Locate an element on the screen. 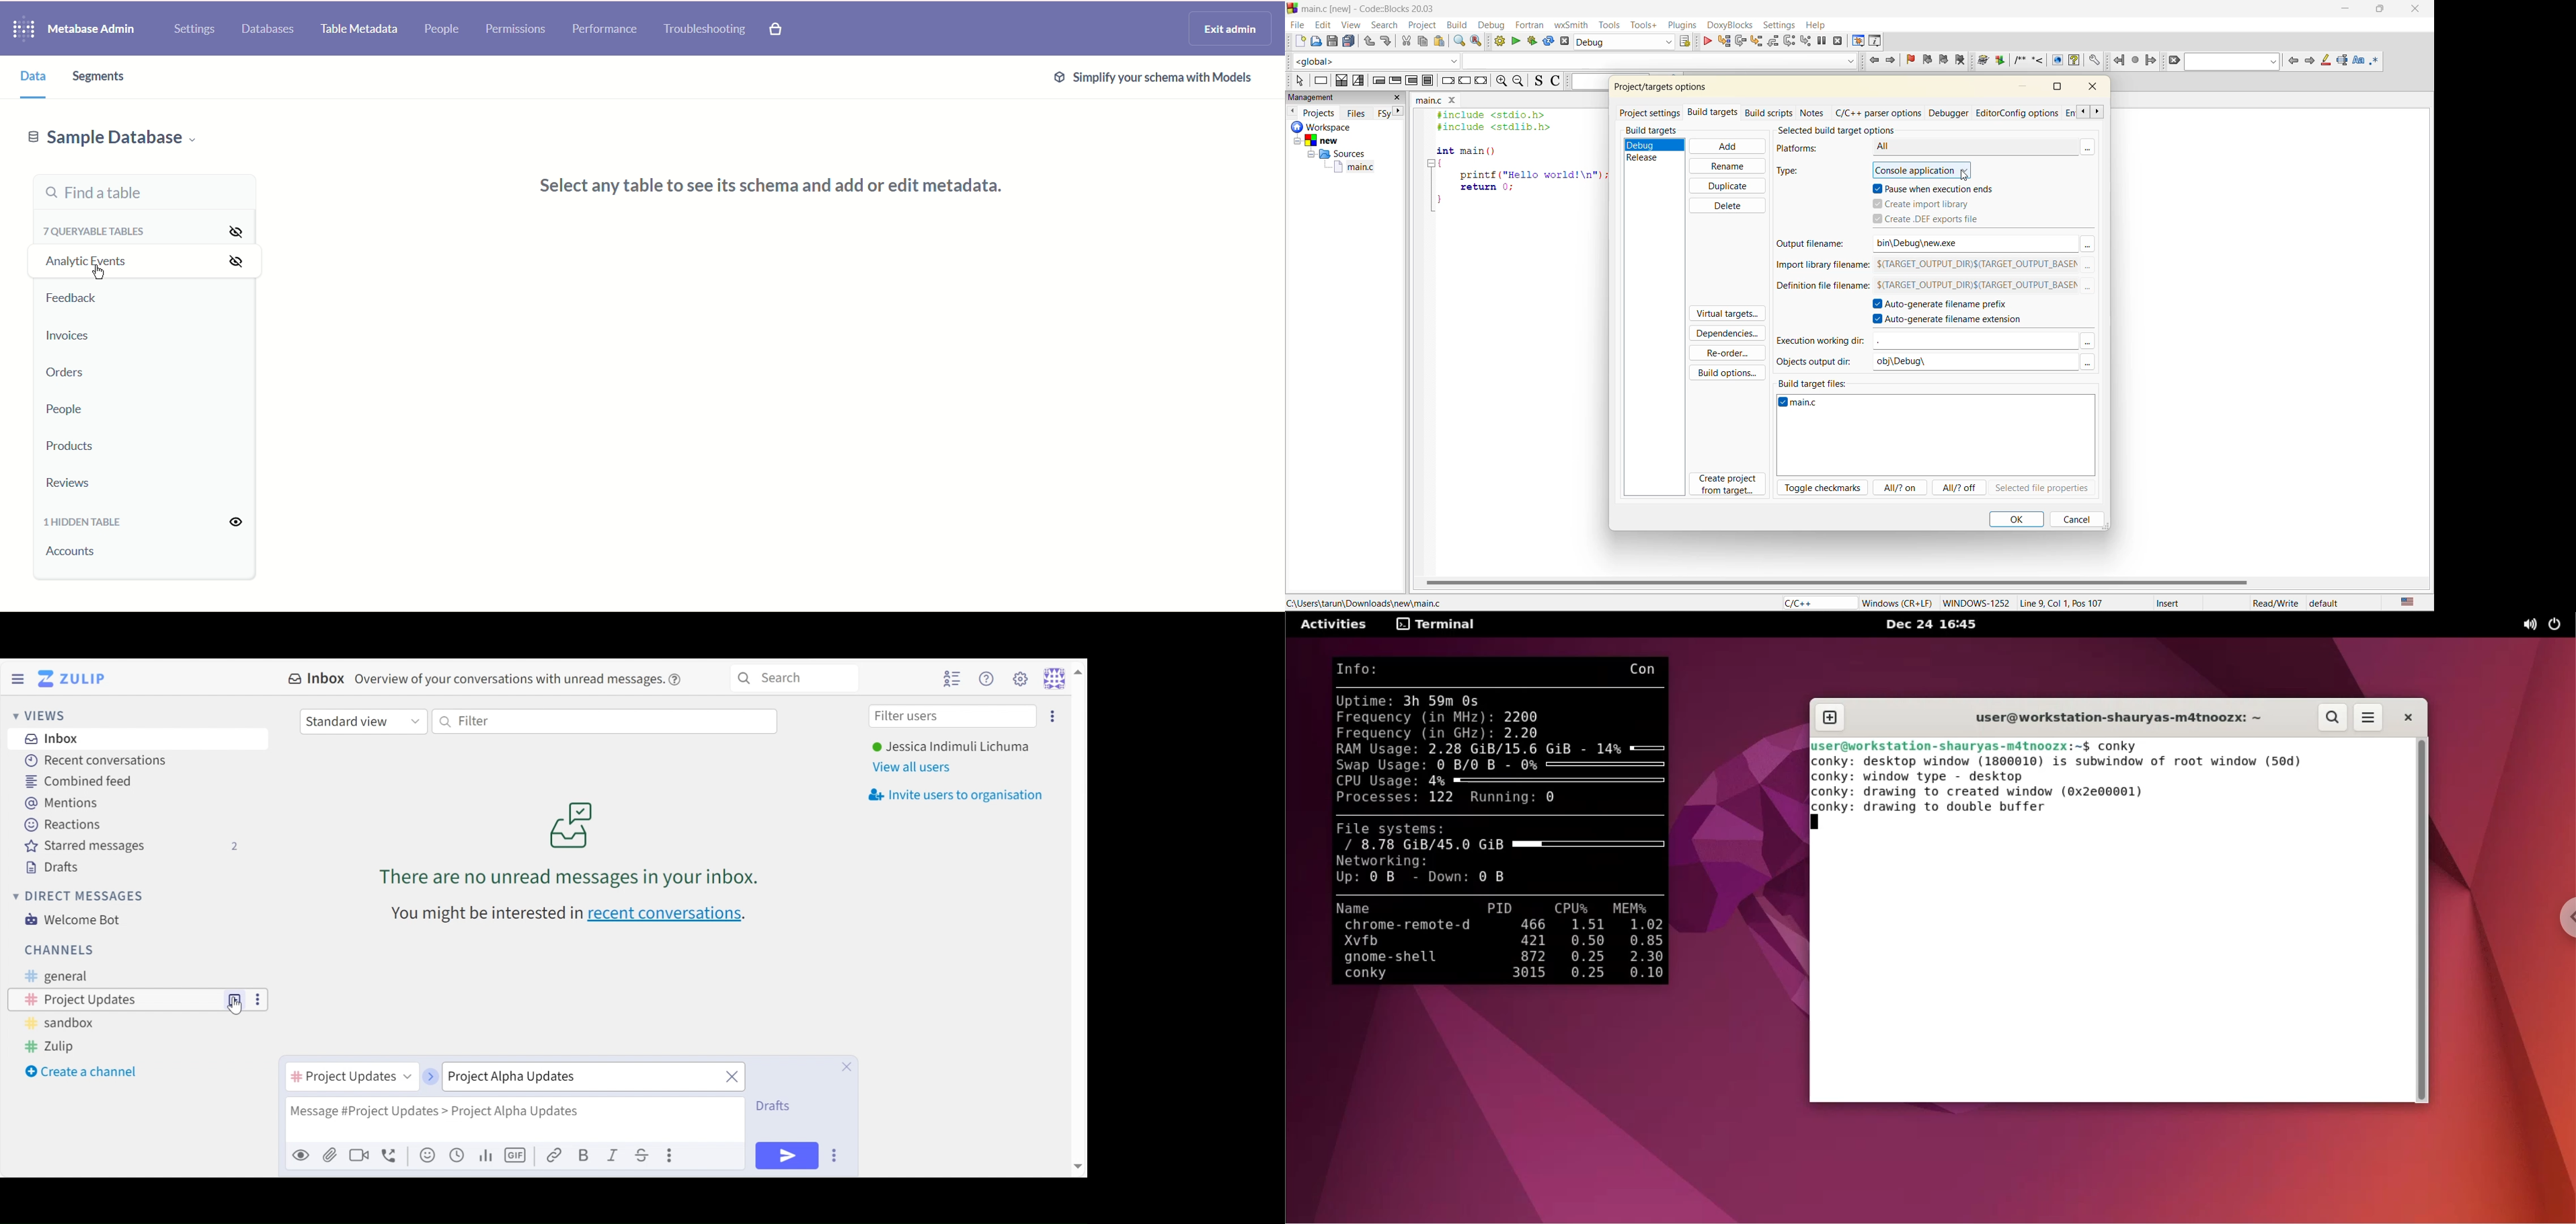 Image resolution: width=2576 pixels, height=1232 pixels. Go to Home View is located at coordinates (74, 679).